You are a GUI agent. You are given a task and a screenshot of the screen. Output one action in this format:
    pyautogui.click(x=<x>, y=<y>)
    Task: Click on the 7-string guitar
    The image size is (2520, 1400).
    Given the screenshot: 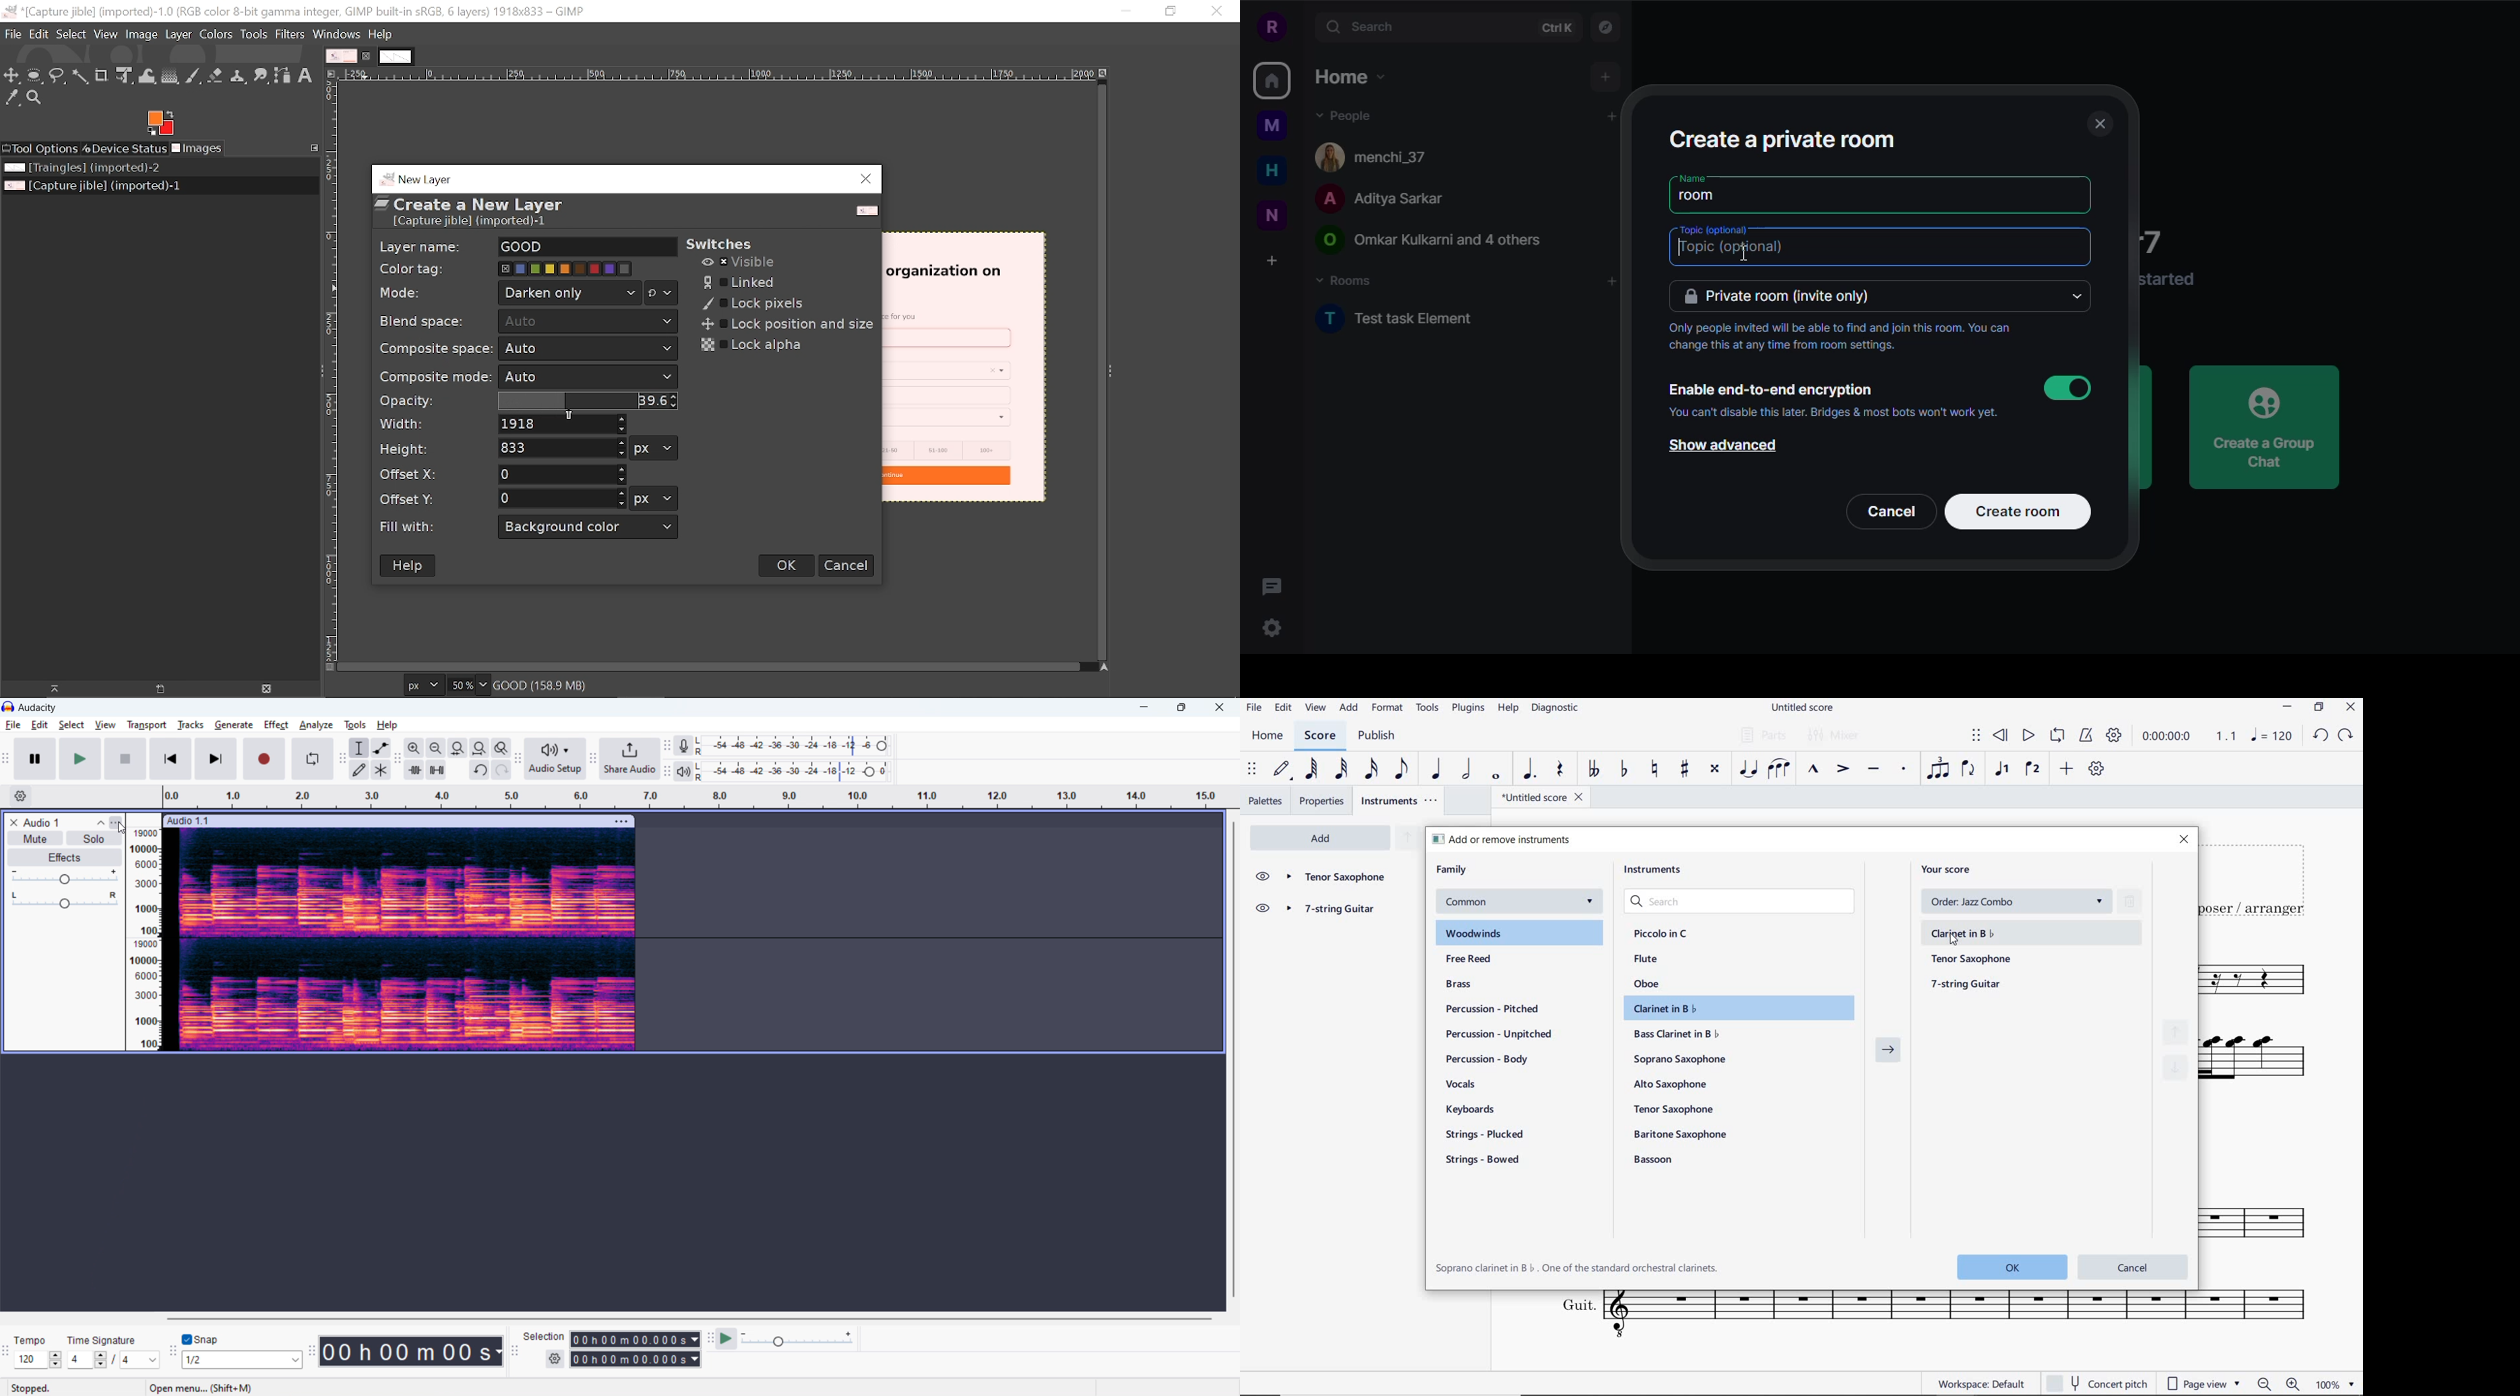 What is the action you would take?
    pyautogui.click(x=1967, y=983)
    